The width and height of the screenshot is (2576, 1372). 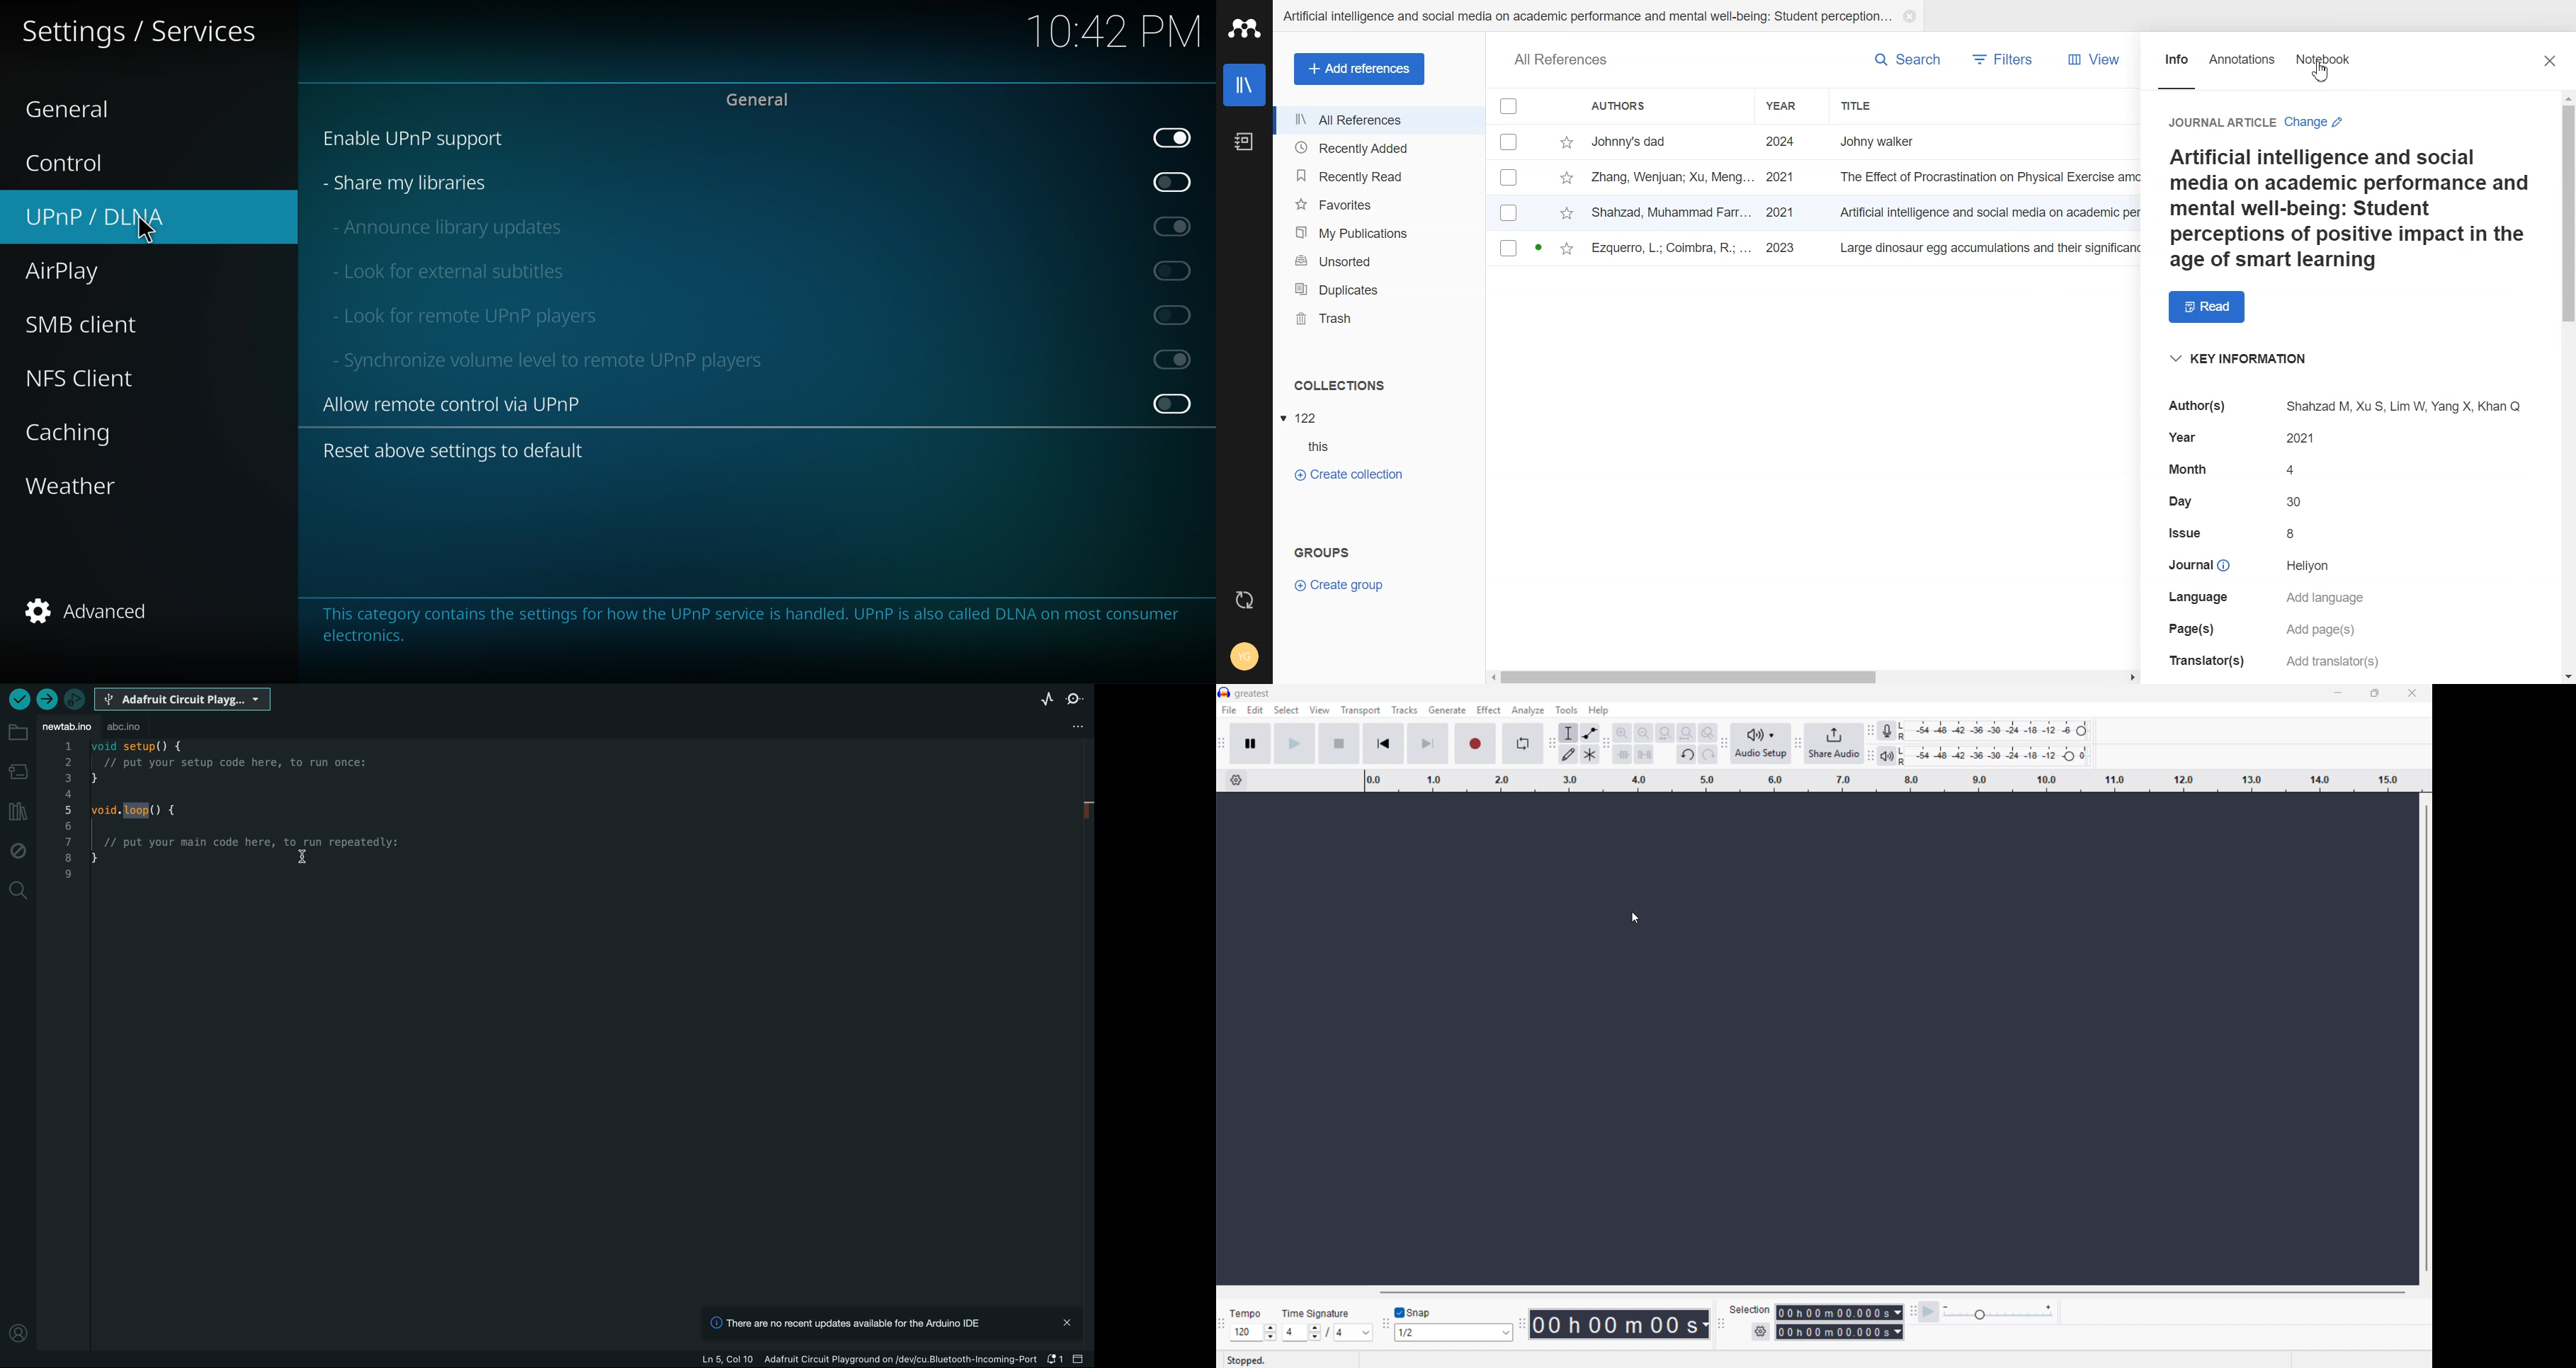 I want to click on Add references, so click(x=1360, y=69).